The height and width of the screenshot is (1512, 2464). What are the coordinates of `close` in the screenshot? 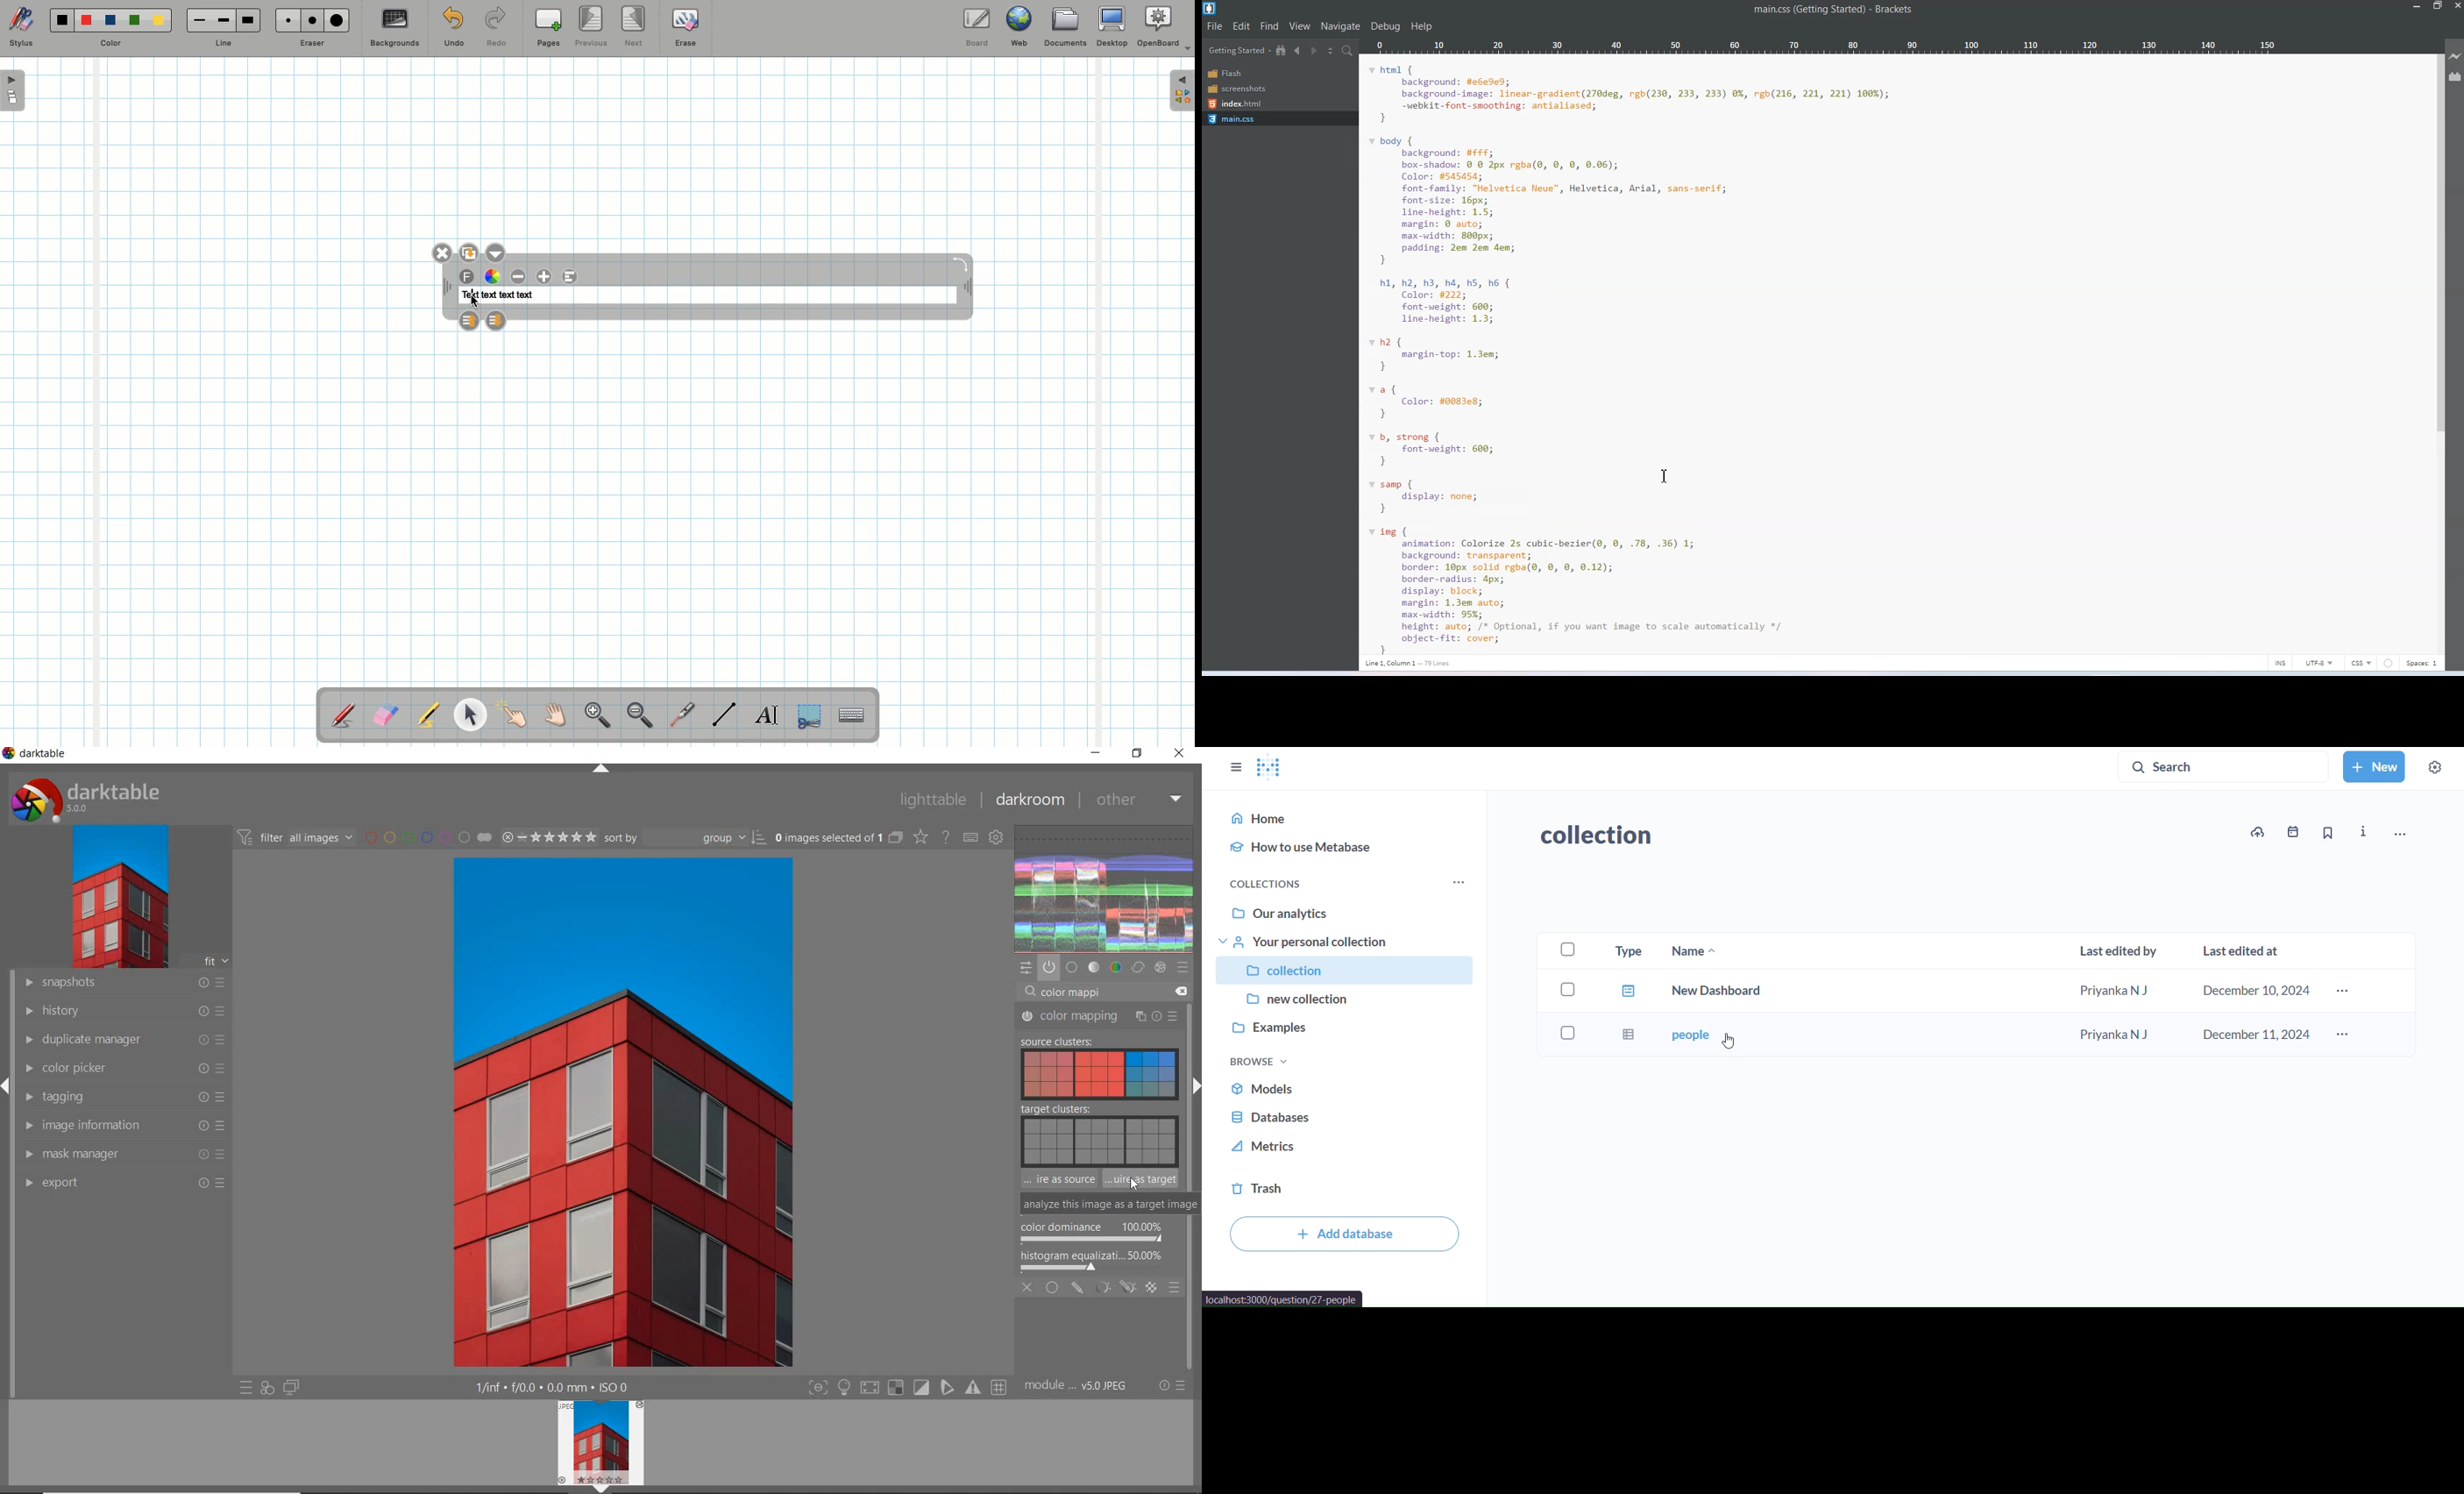 It's located at (1180, 755).